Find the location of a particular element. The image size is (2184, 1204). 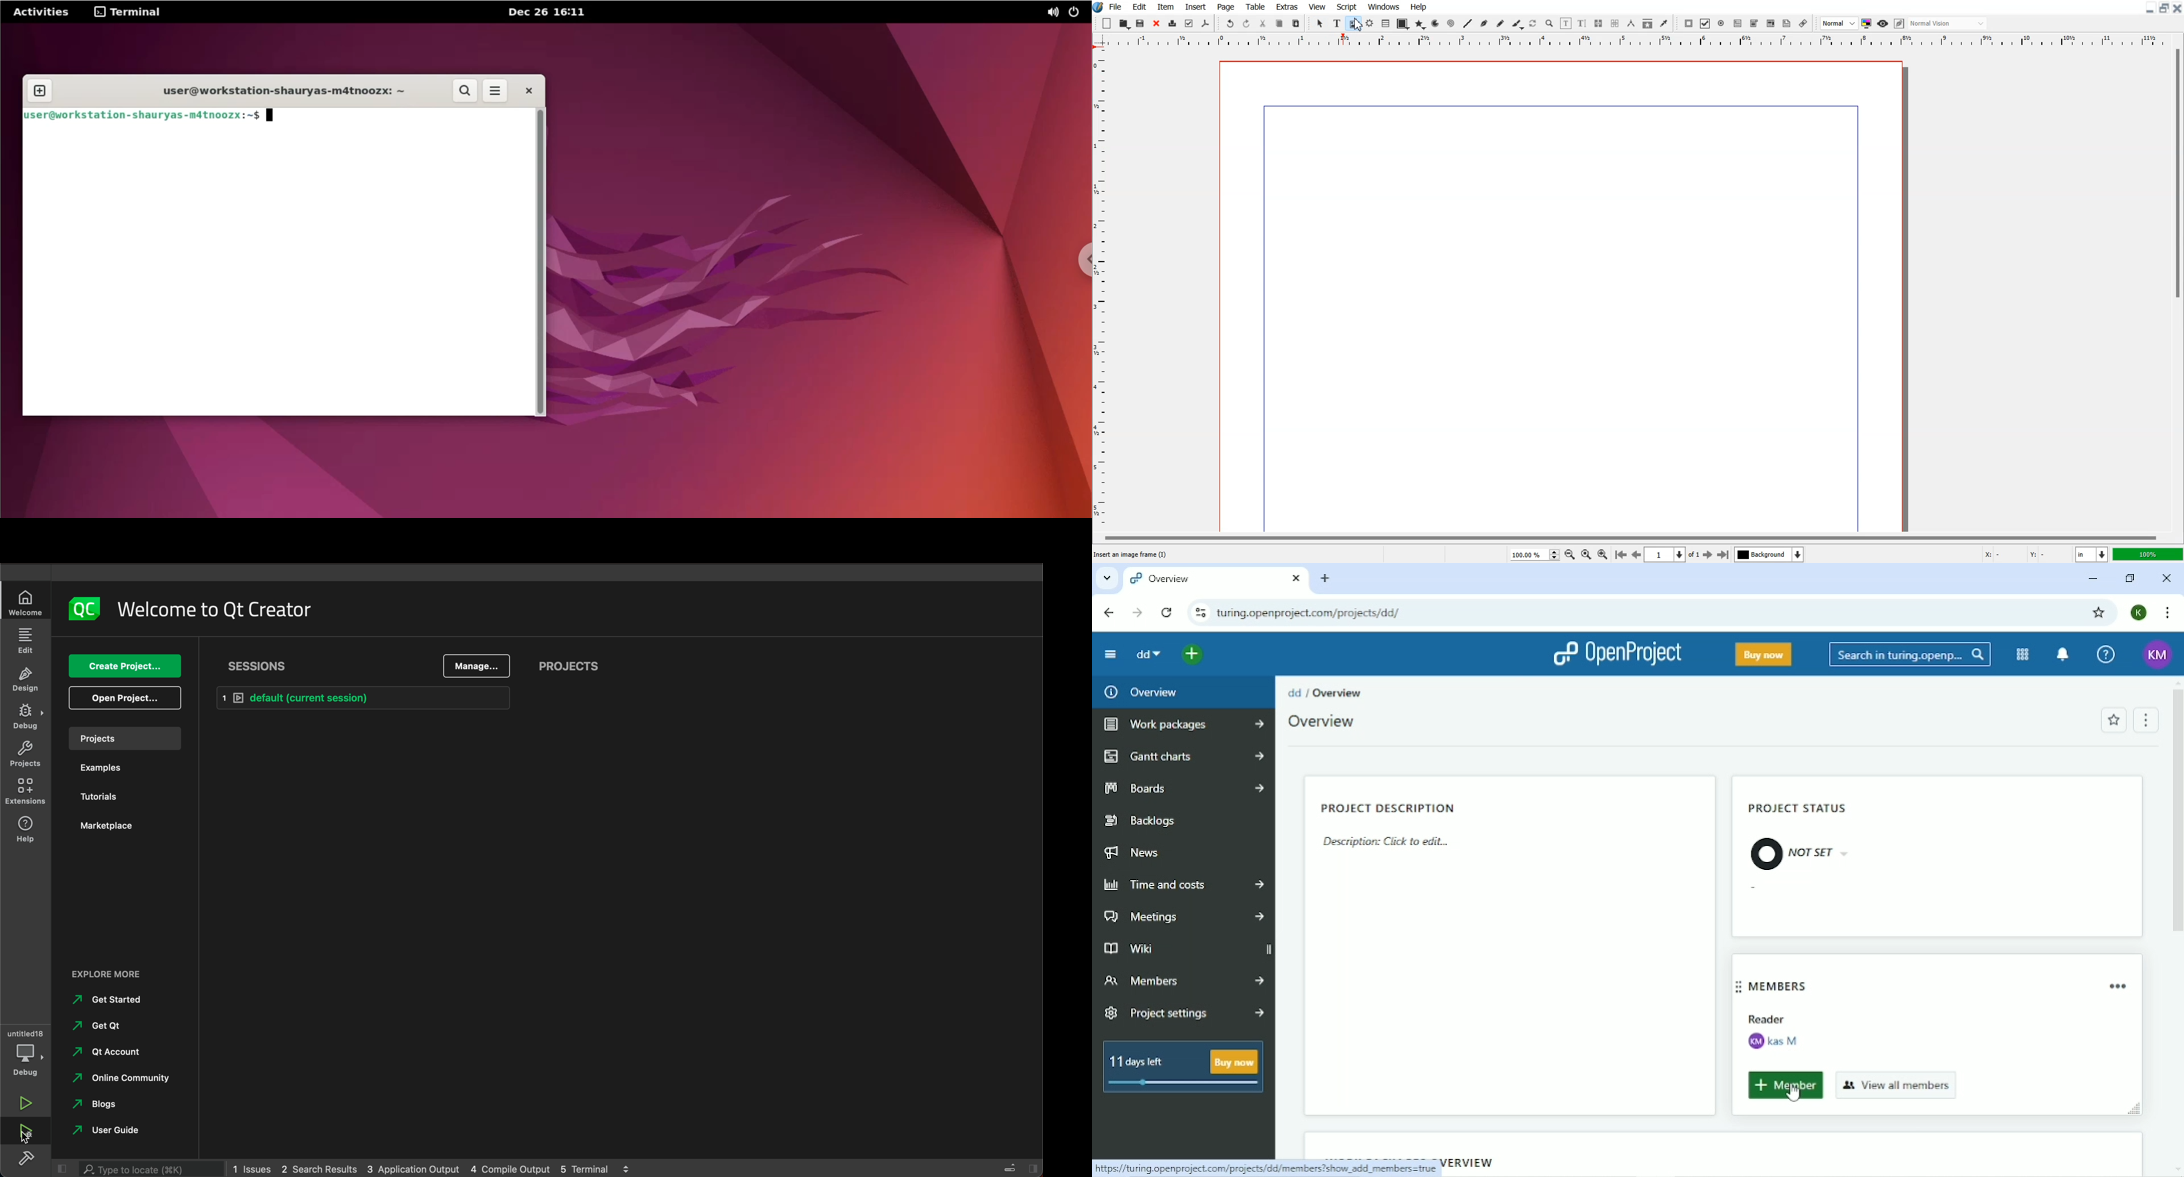

Meetings is located at coordinates (1185, 917).